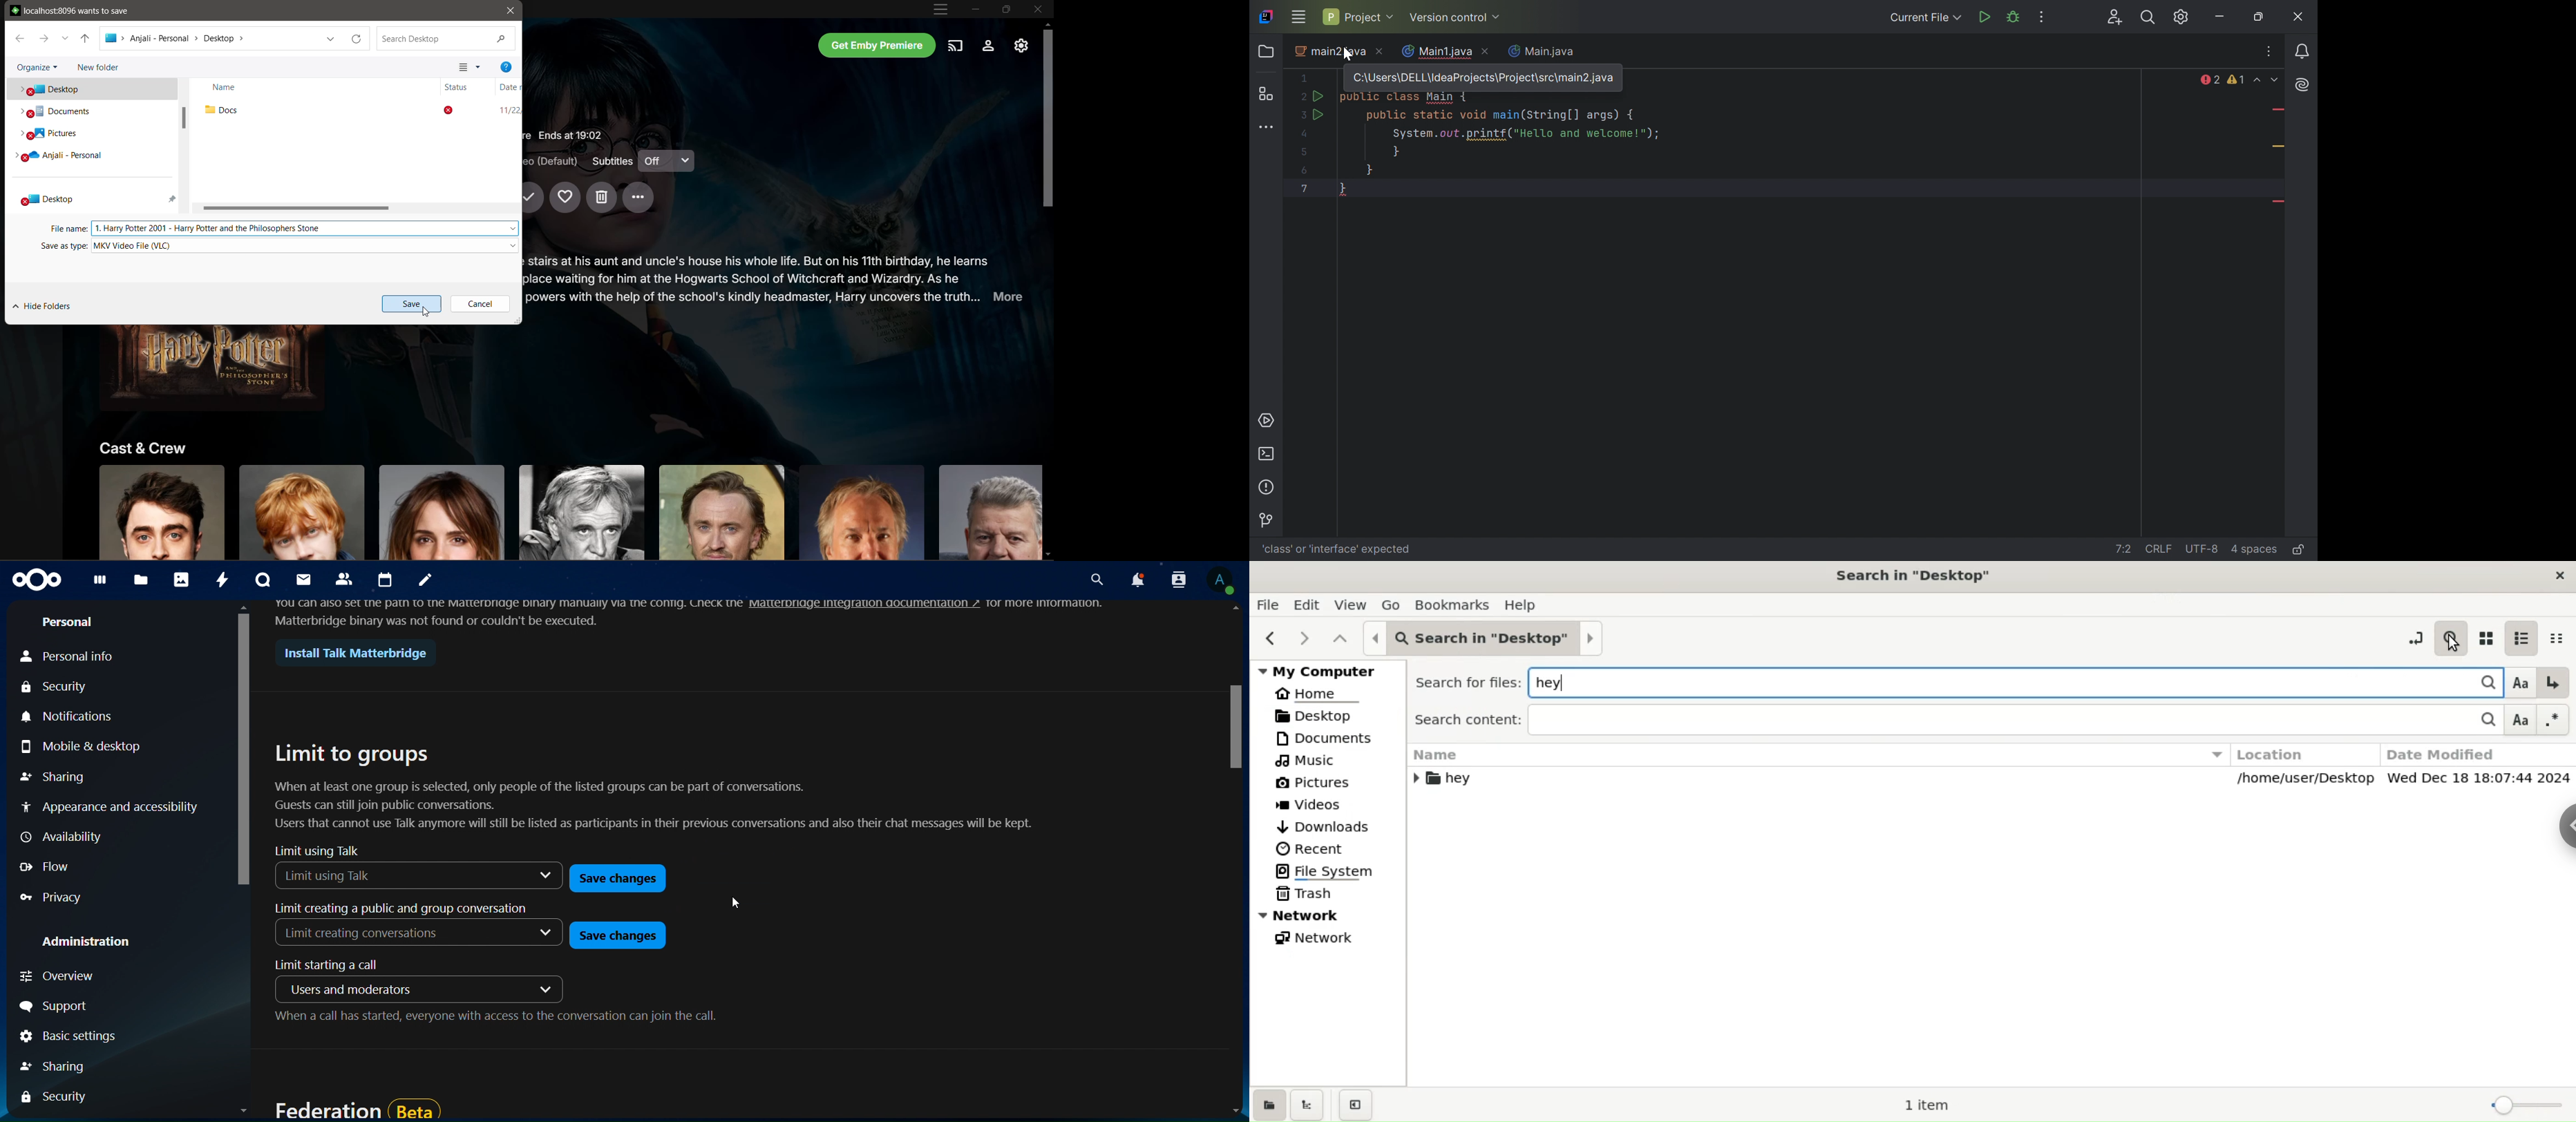  I want to click on bookmark, so click(1454, 605).